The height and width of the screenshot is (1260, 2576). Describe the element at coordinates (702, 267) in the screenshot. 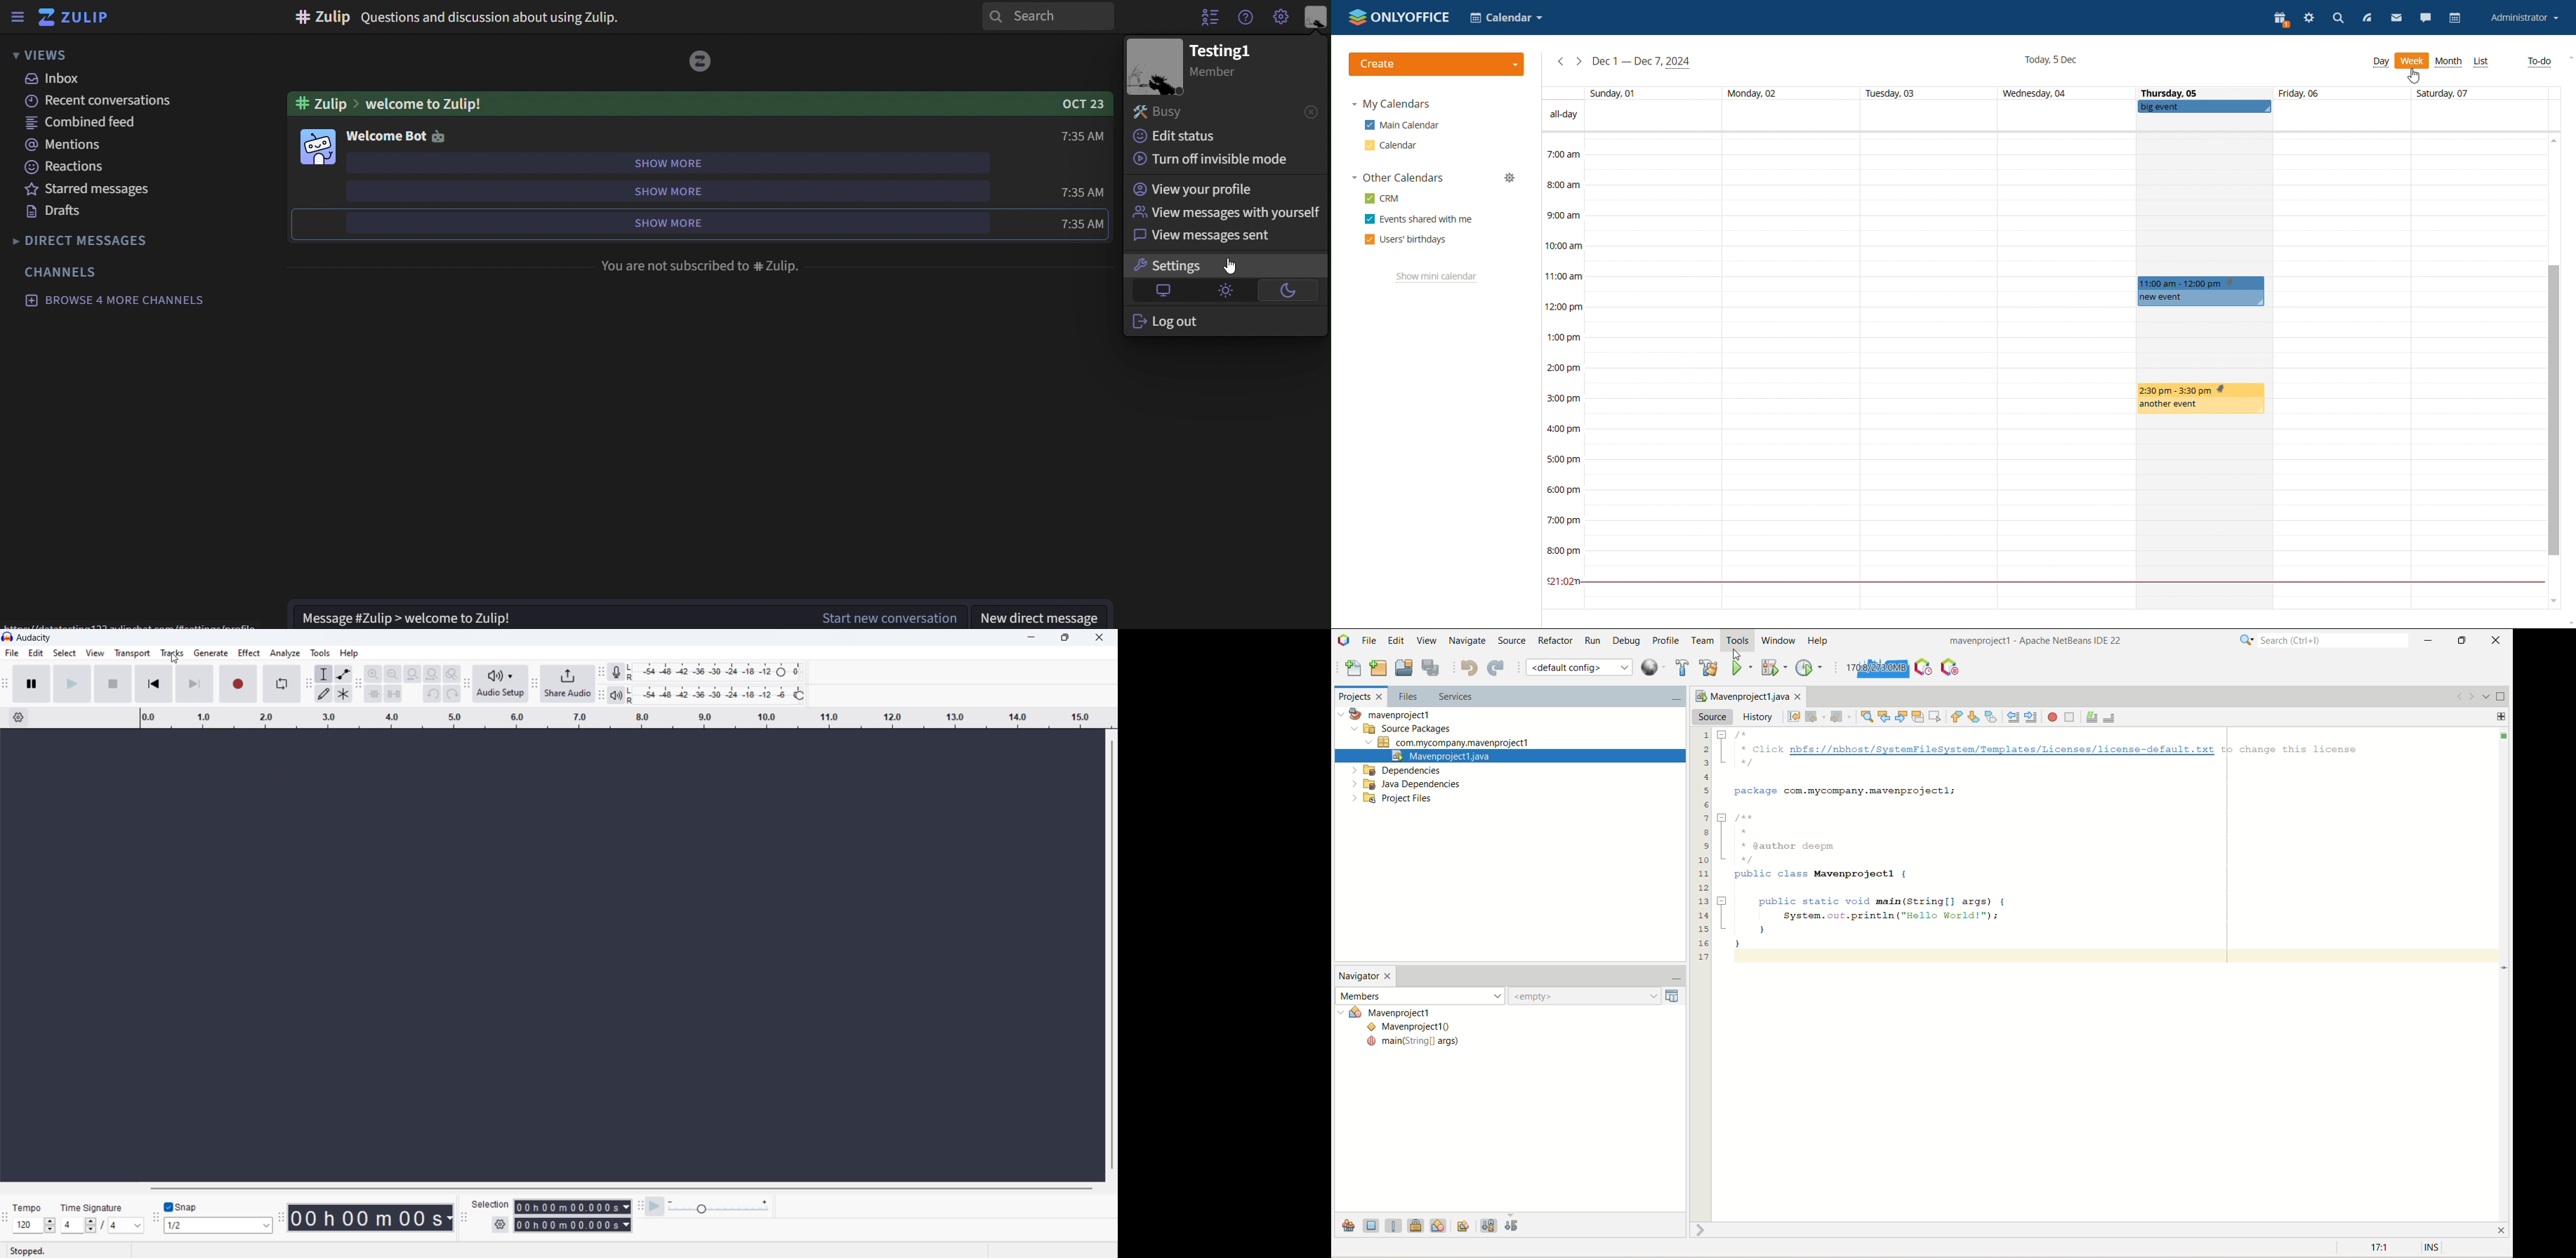

I see `You are not subscribed to #Zulip.` at that location.